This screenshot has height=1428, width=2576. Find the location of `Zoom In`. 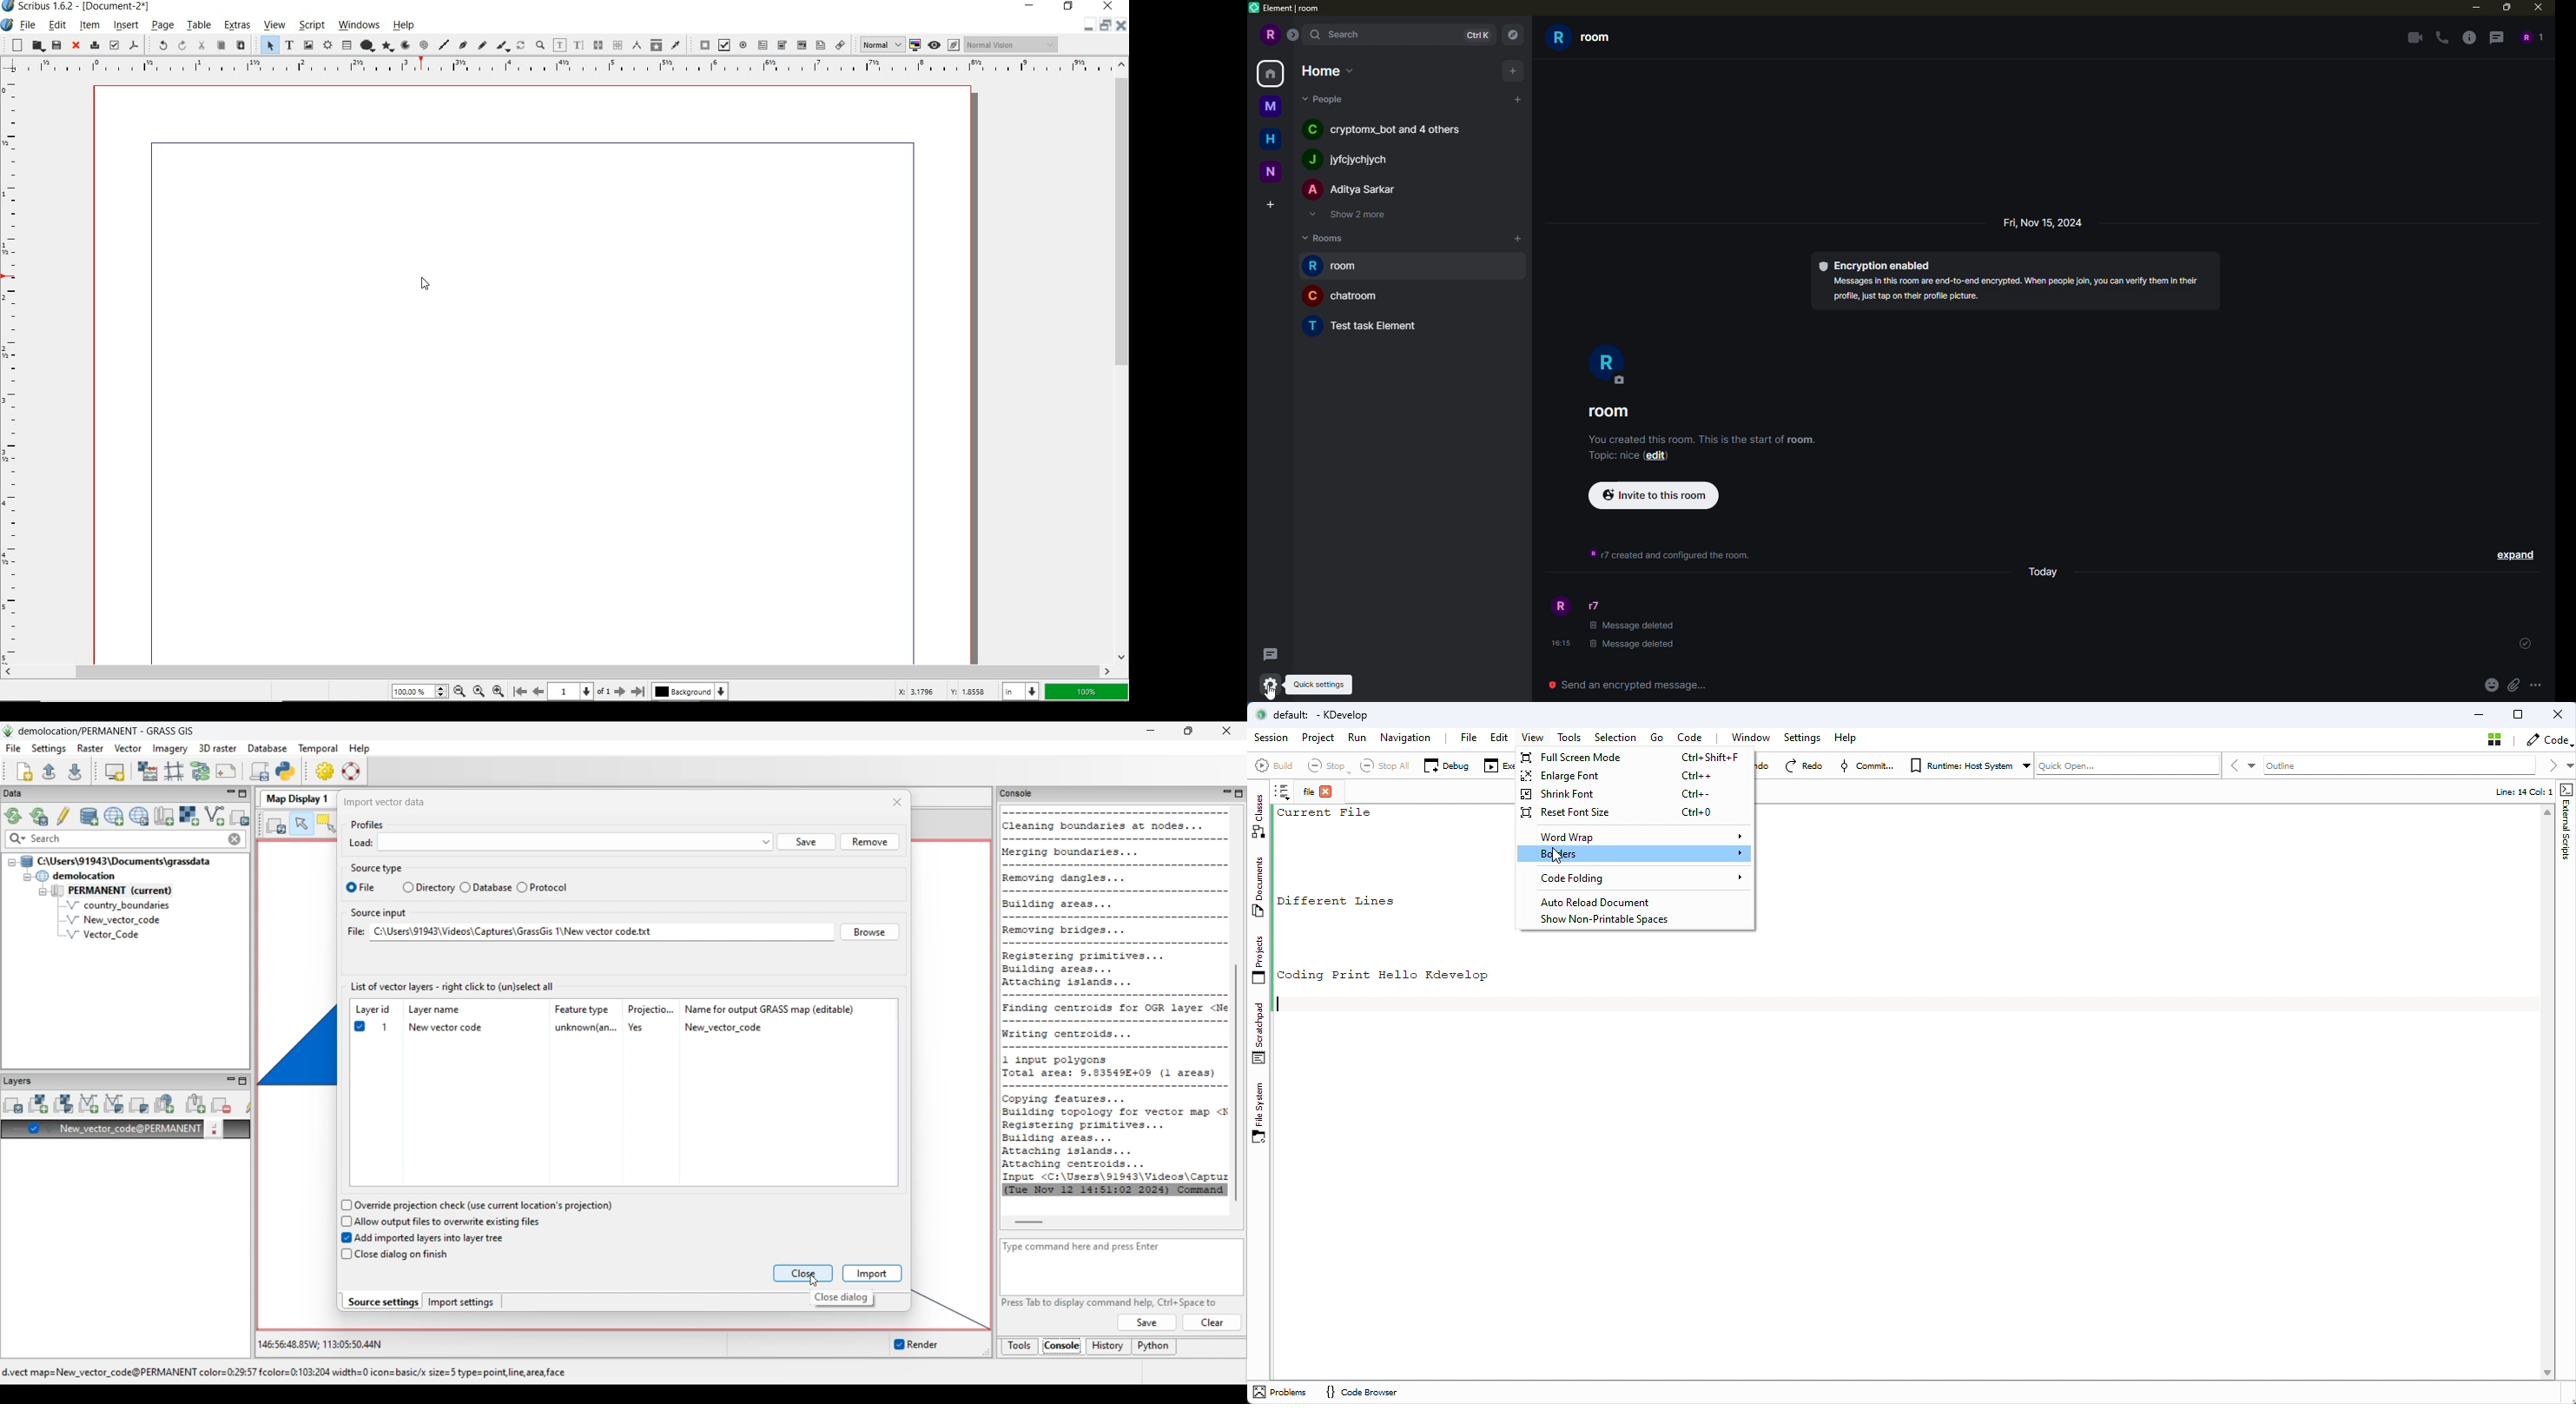

Zoom In is located at coordinates (499, 691).